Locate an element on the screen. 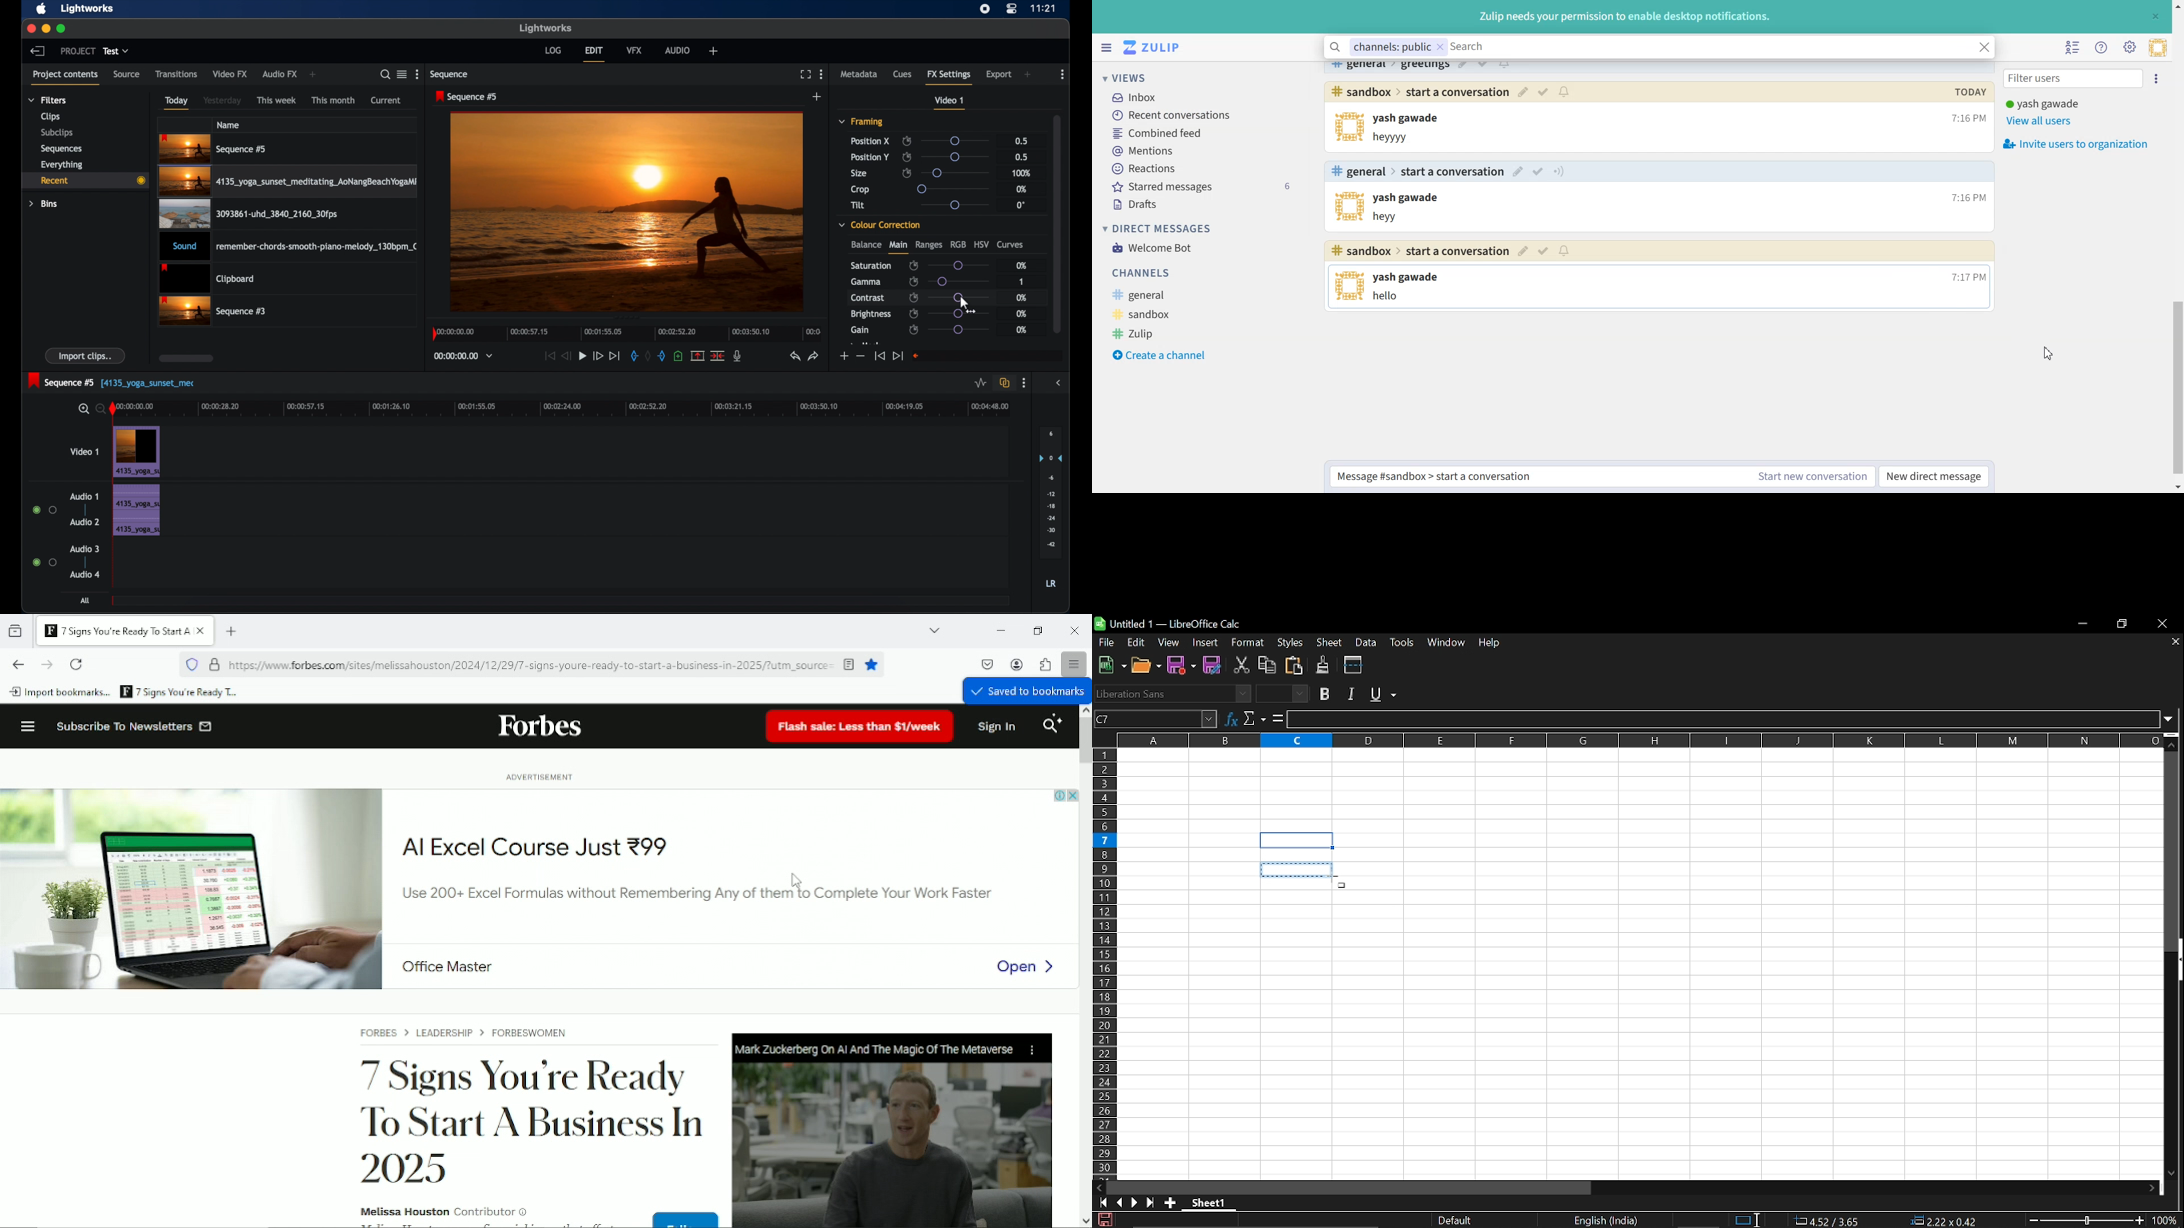 This screenshot has width=2184, height=1232. current is located at coordinates (386, 100).